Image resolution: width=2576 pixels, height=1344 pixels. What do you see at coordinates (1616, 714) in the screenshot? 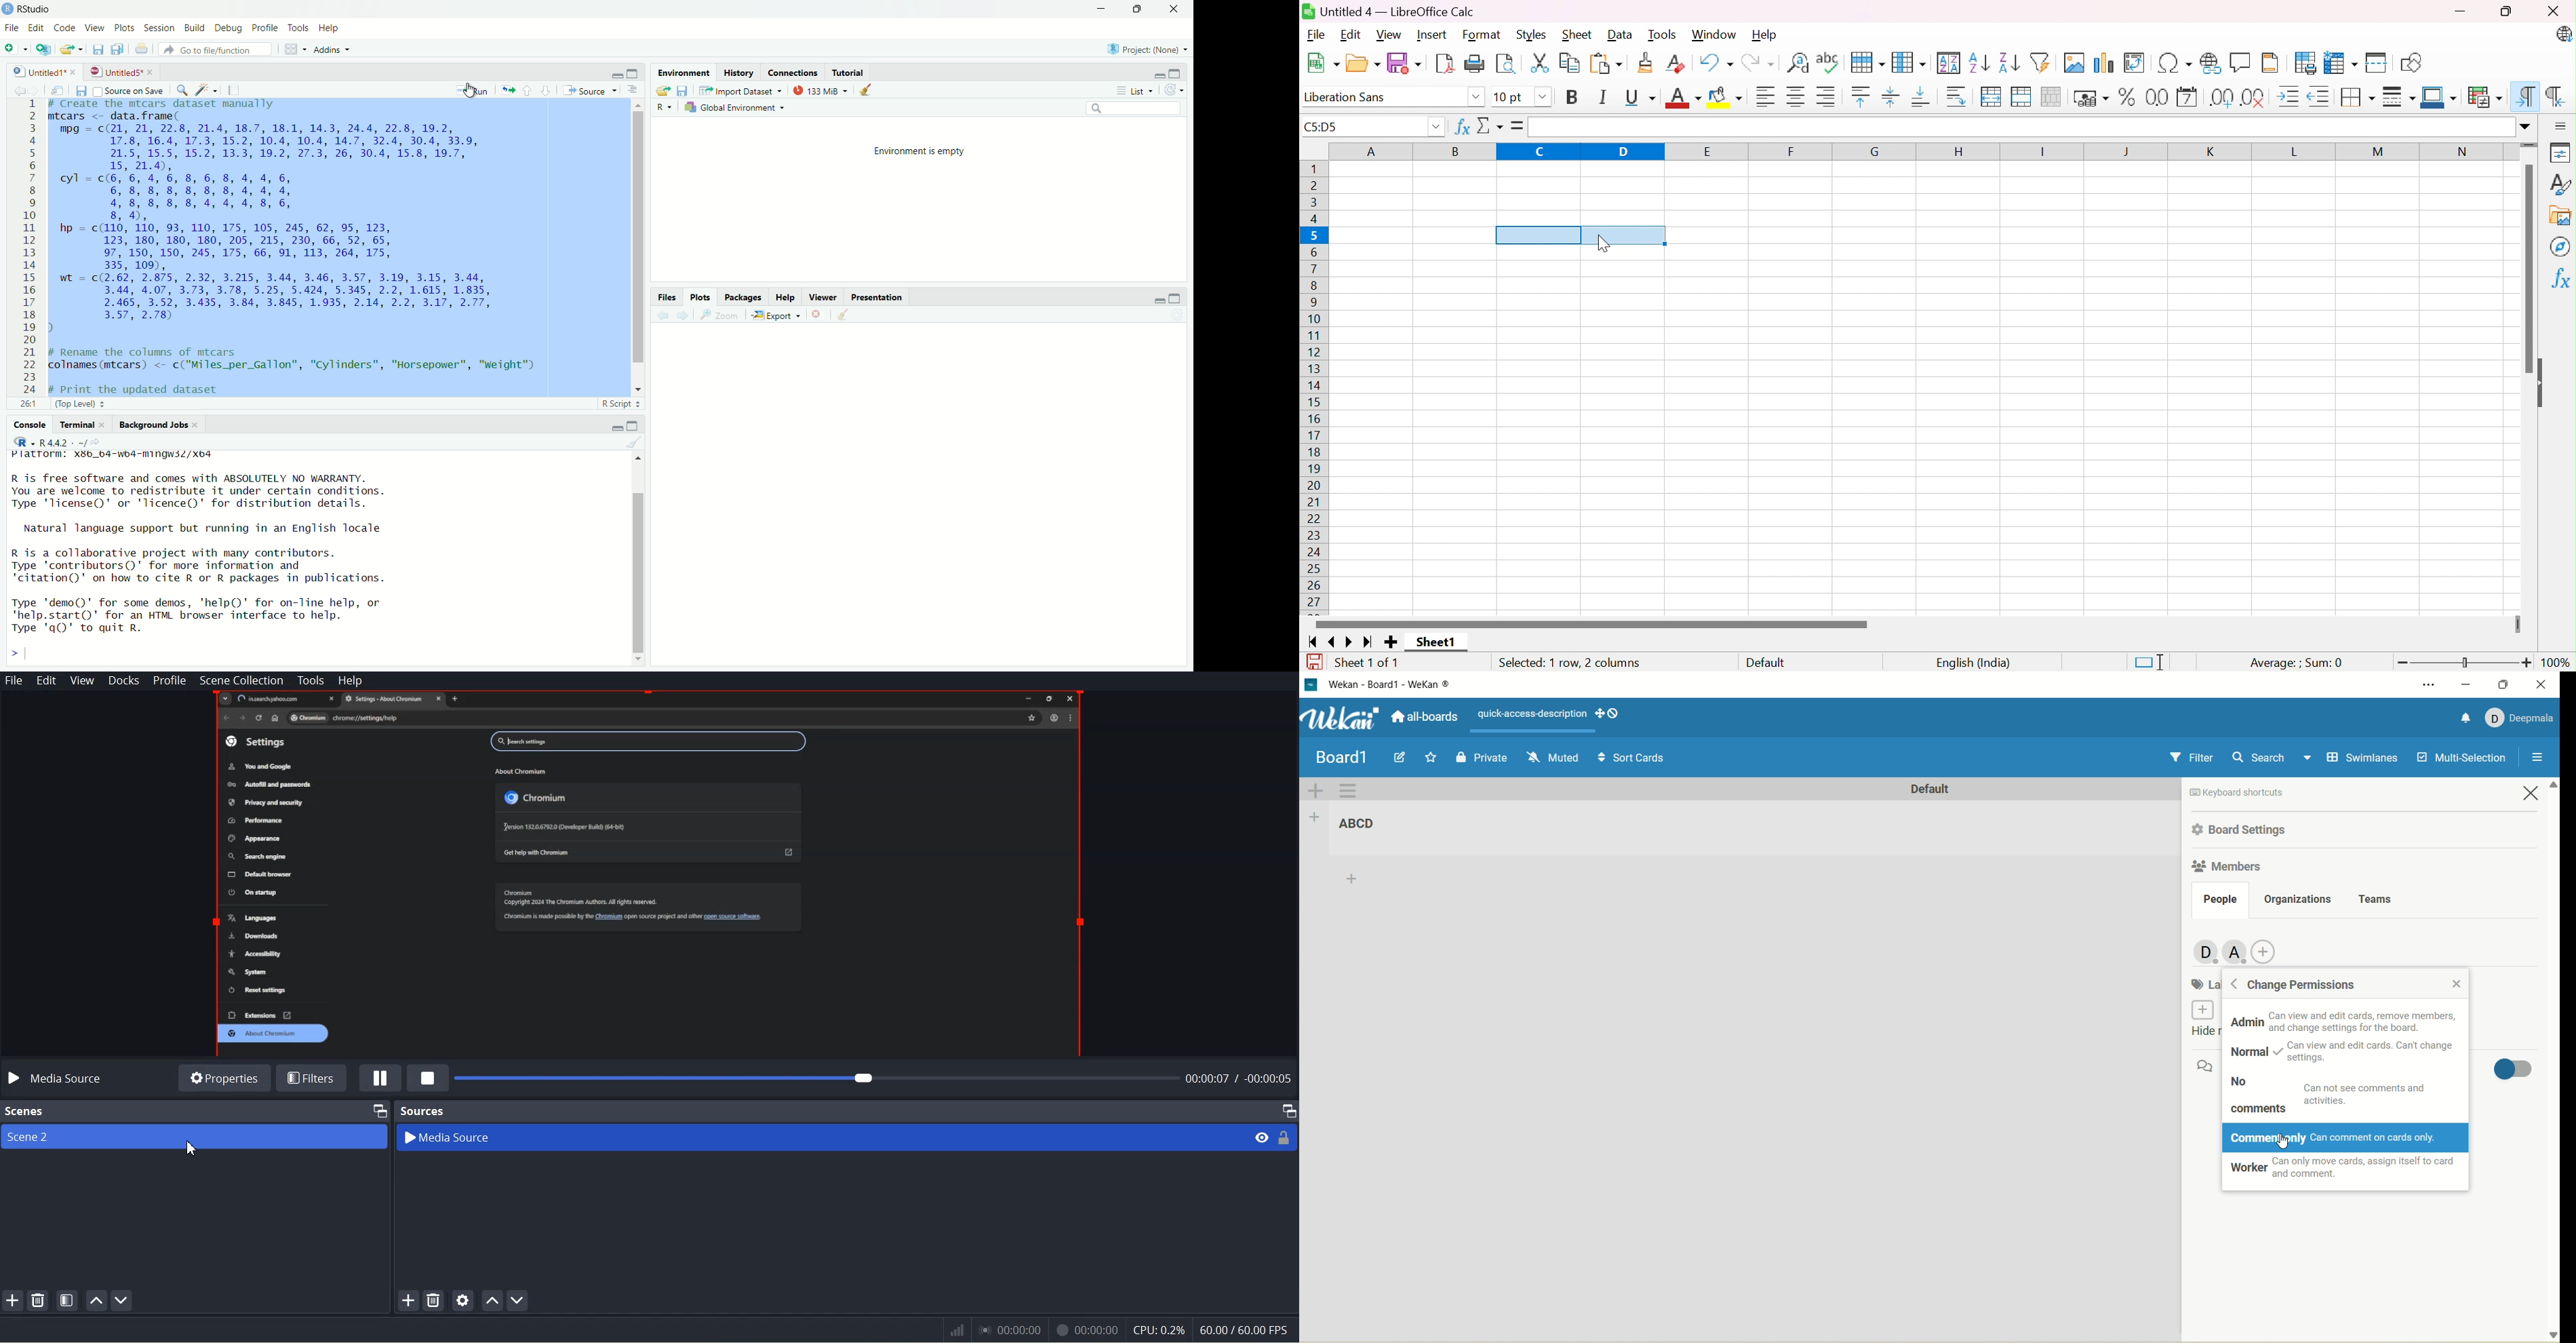
I see `Show-desktop-drag-handles` at bounding box center [1616, 714].